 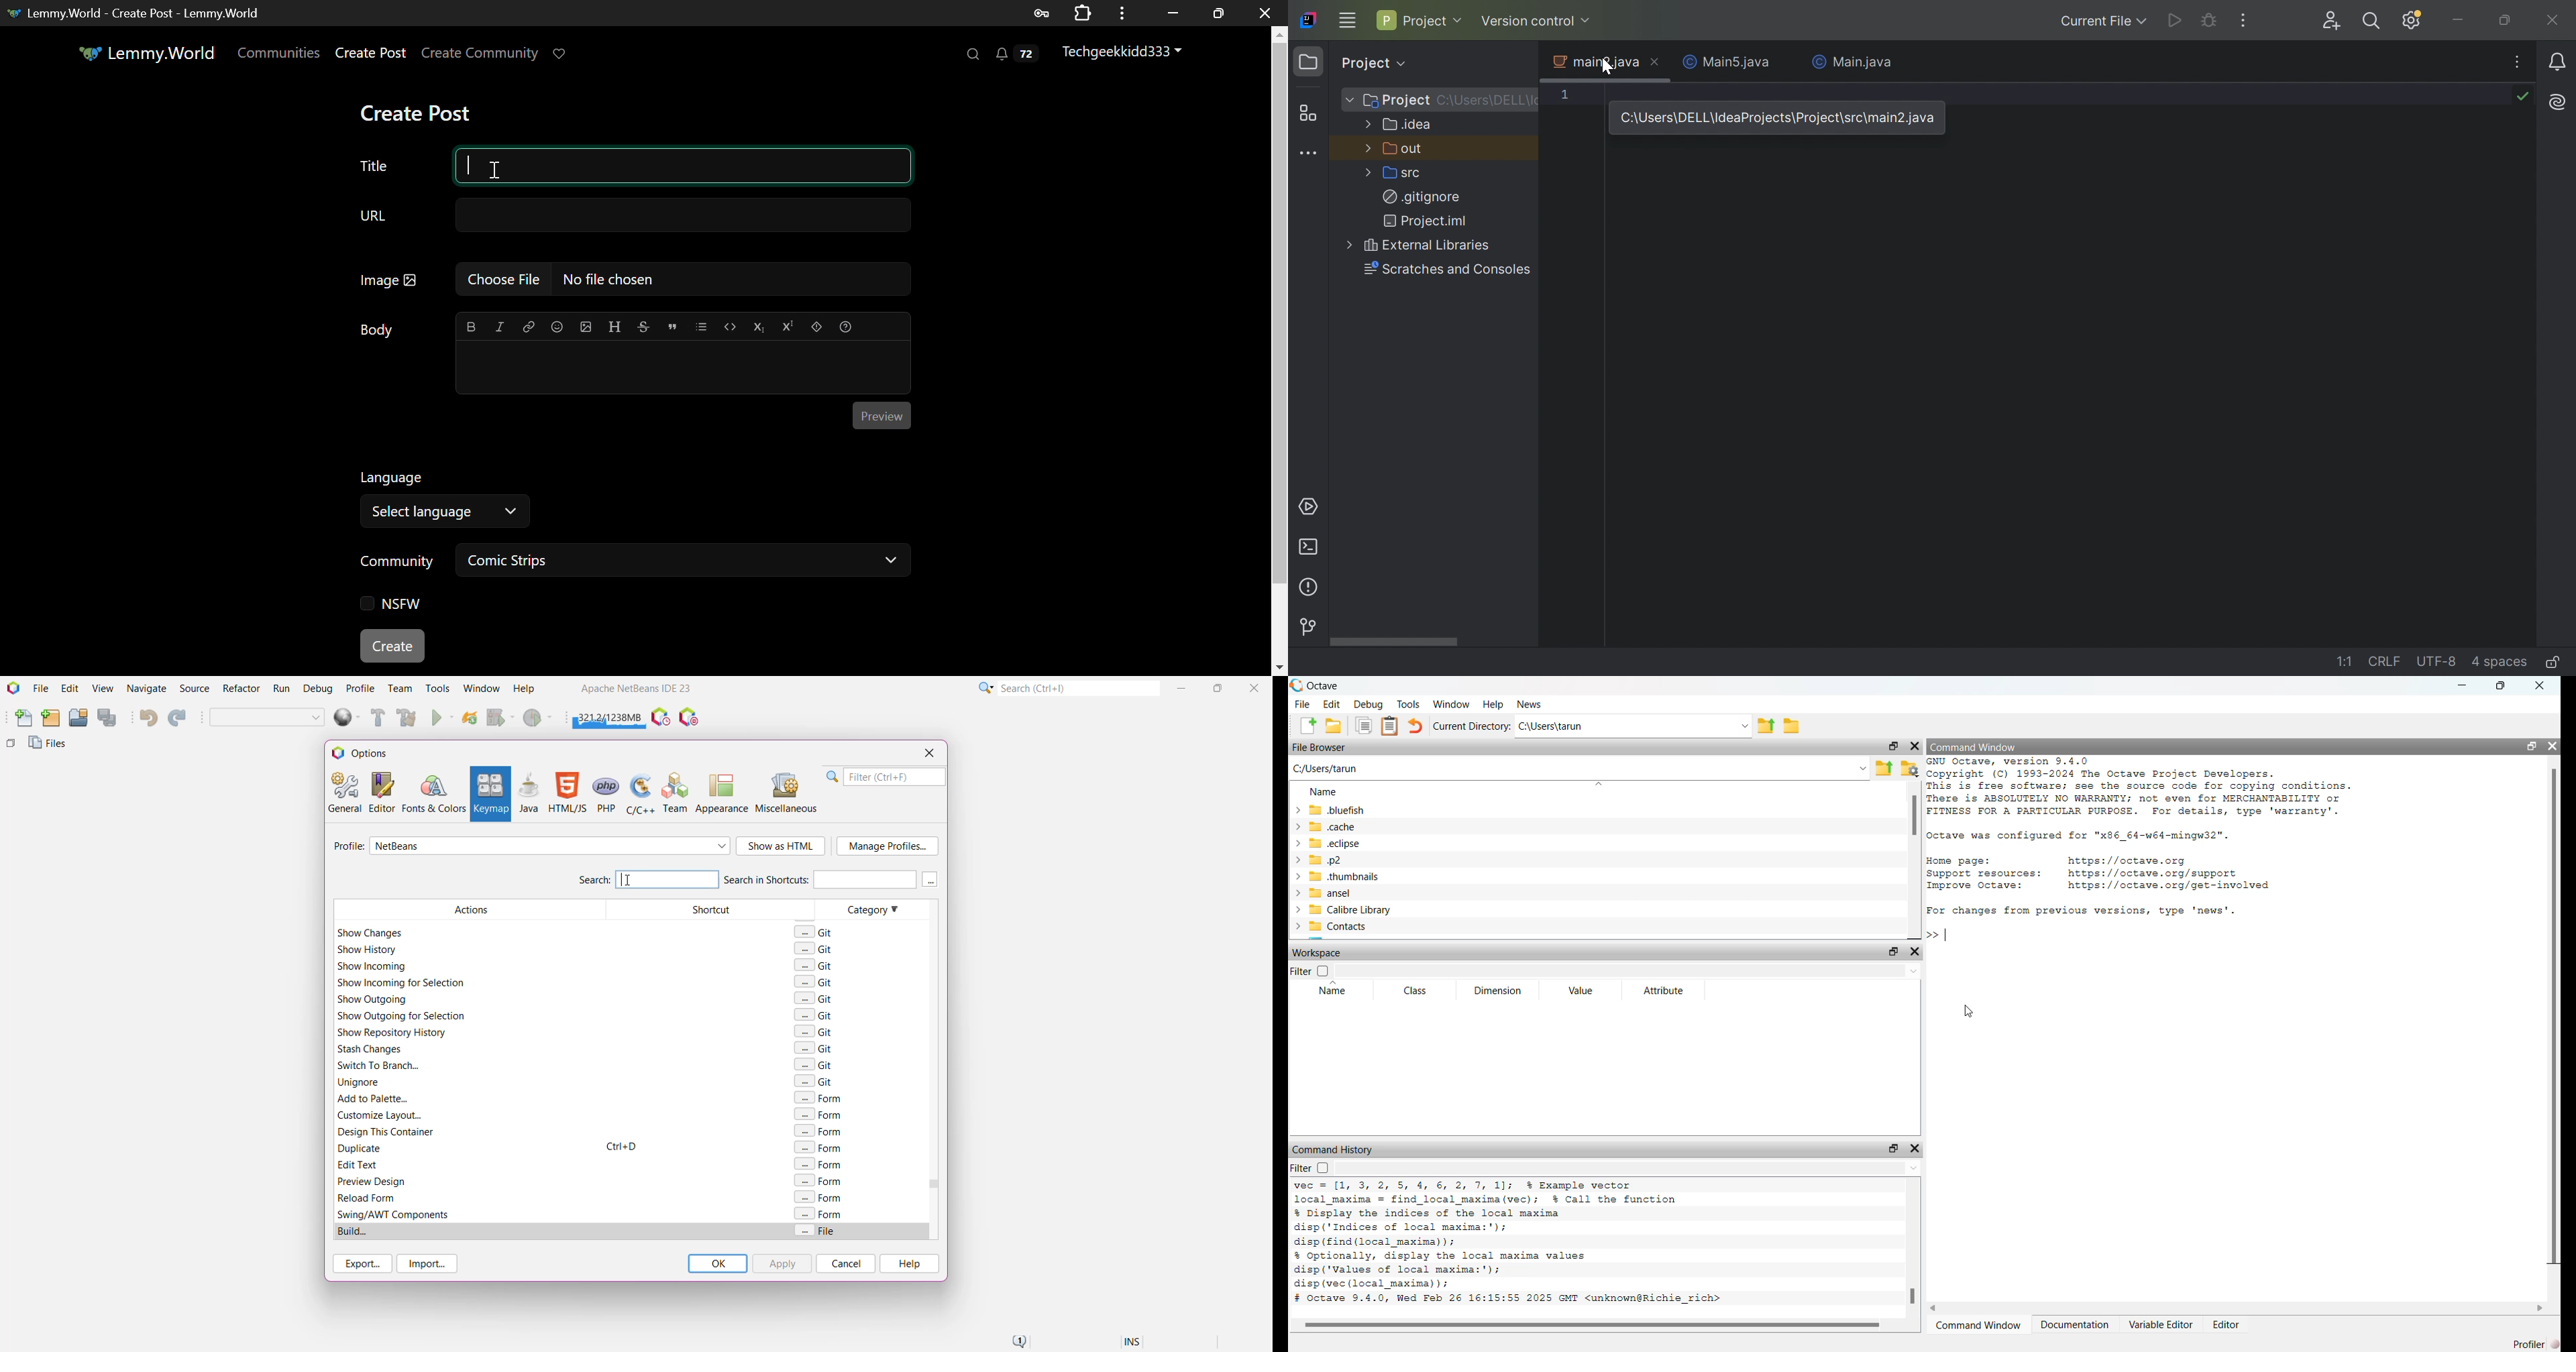 What do you see at coordinates (1862, 768) in the screenshot?
I see `Enter the path or filename` at bounding box center [1862, 768].